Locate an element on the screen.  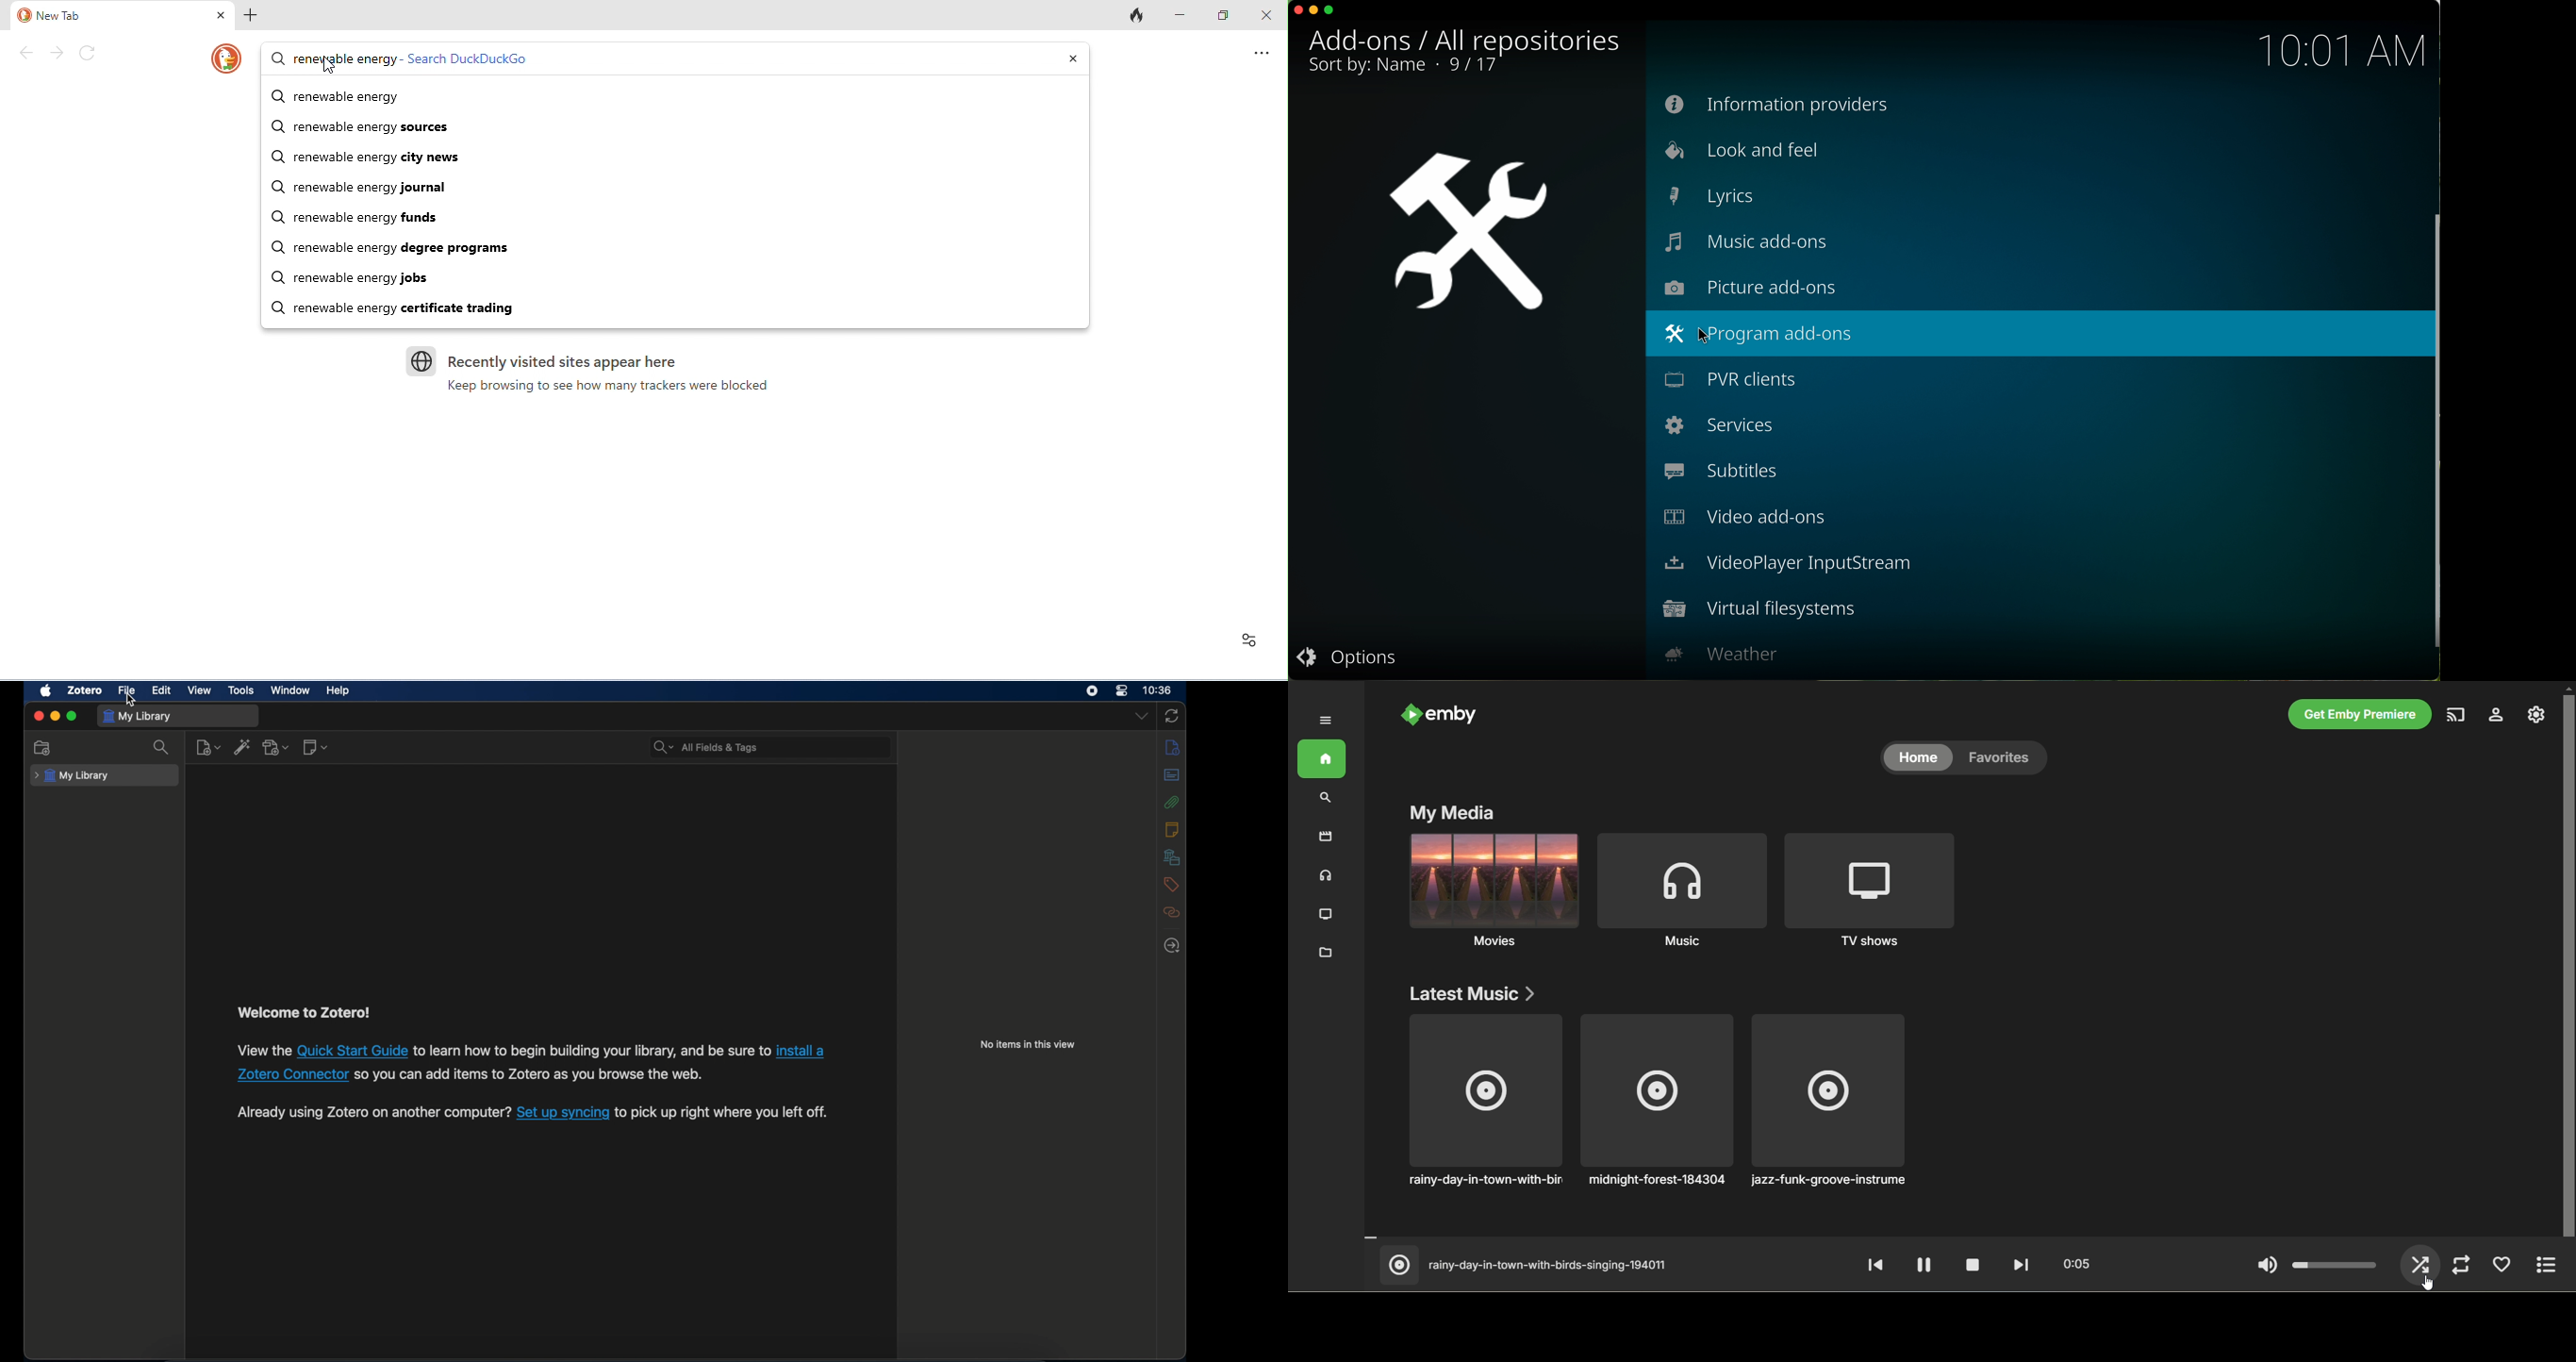
cursor is located at coordinates (131, 700).